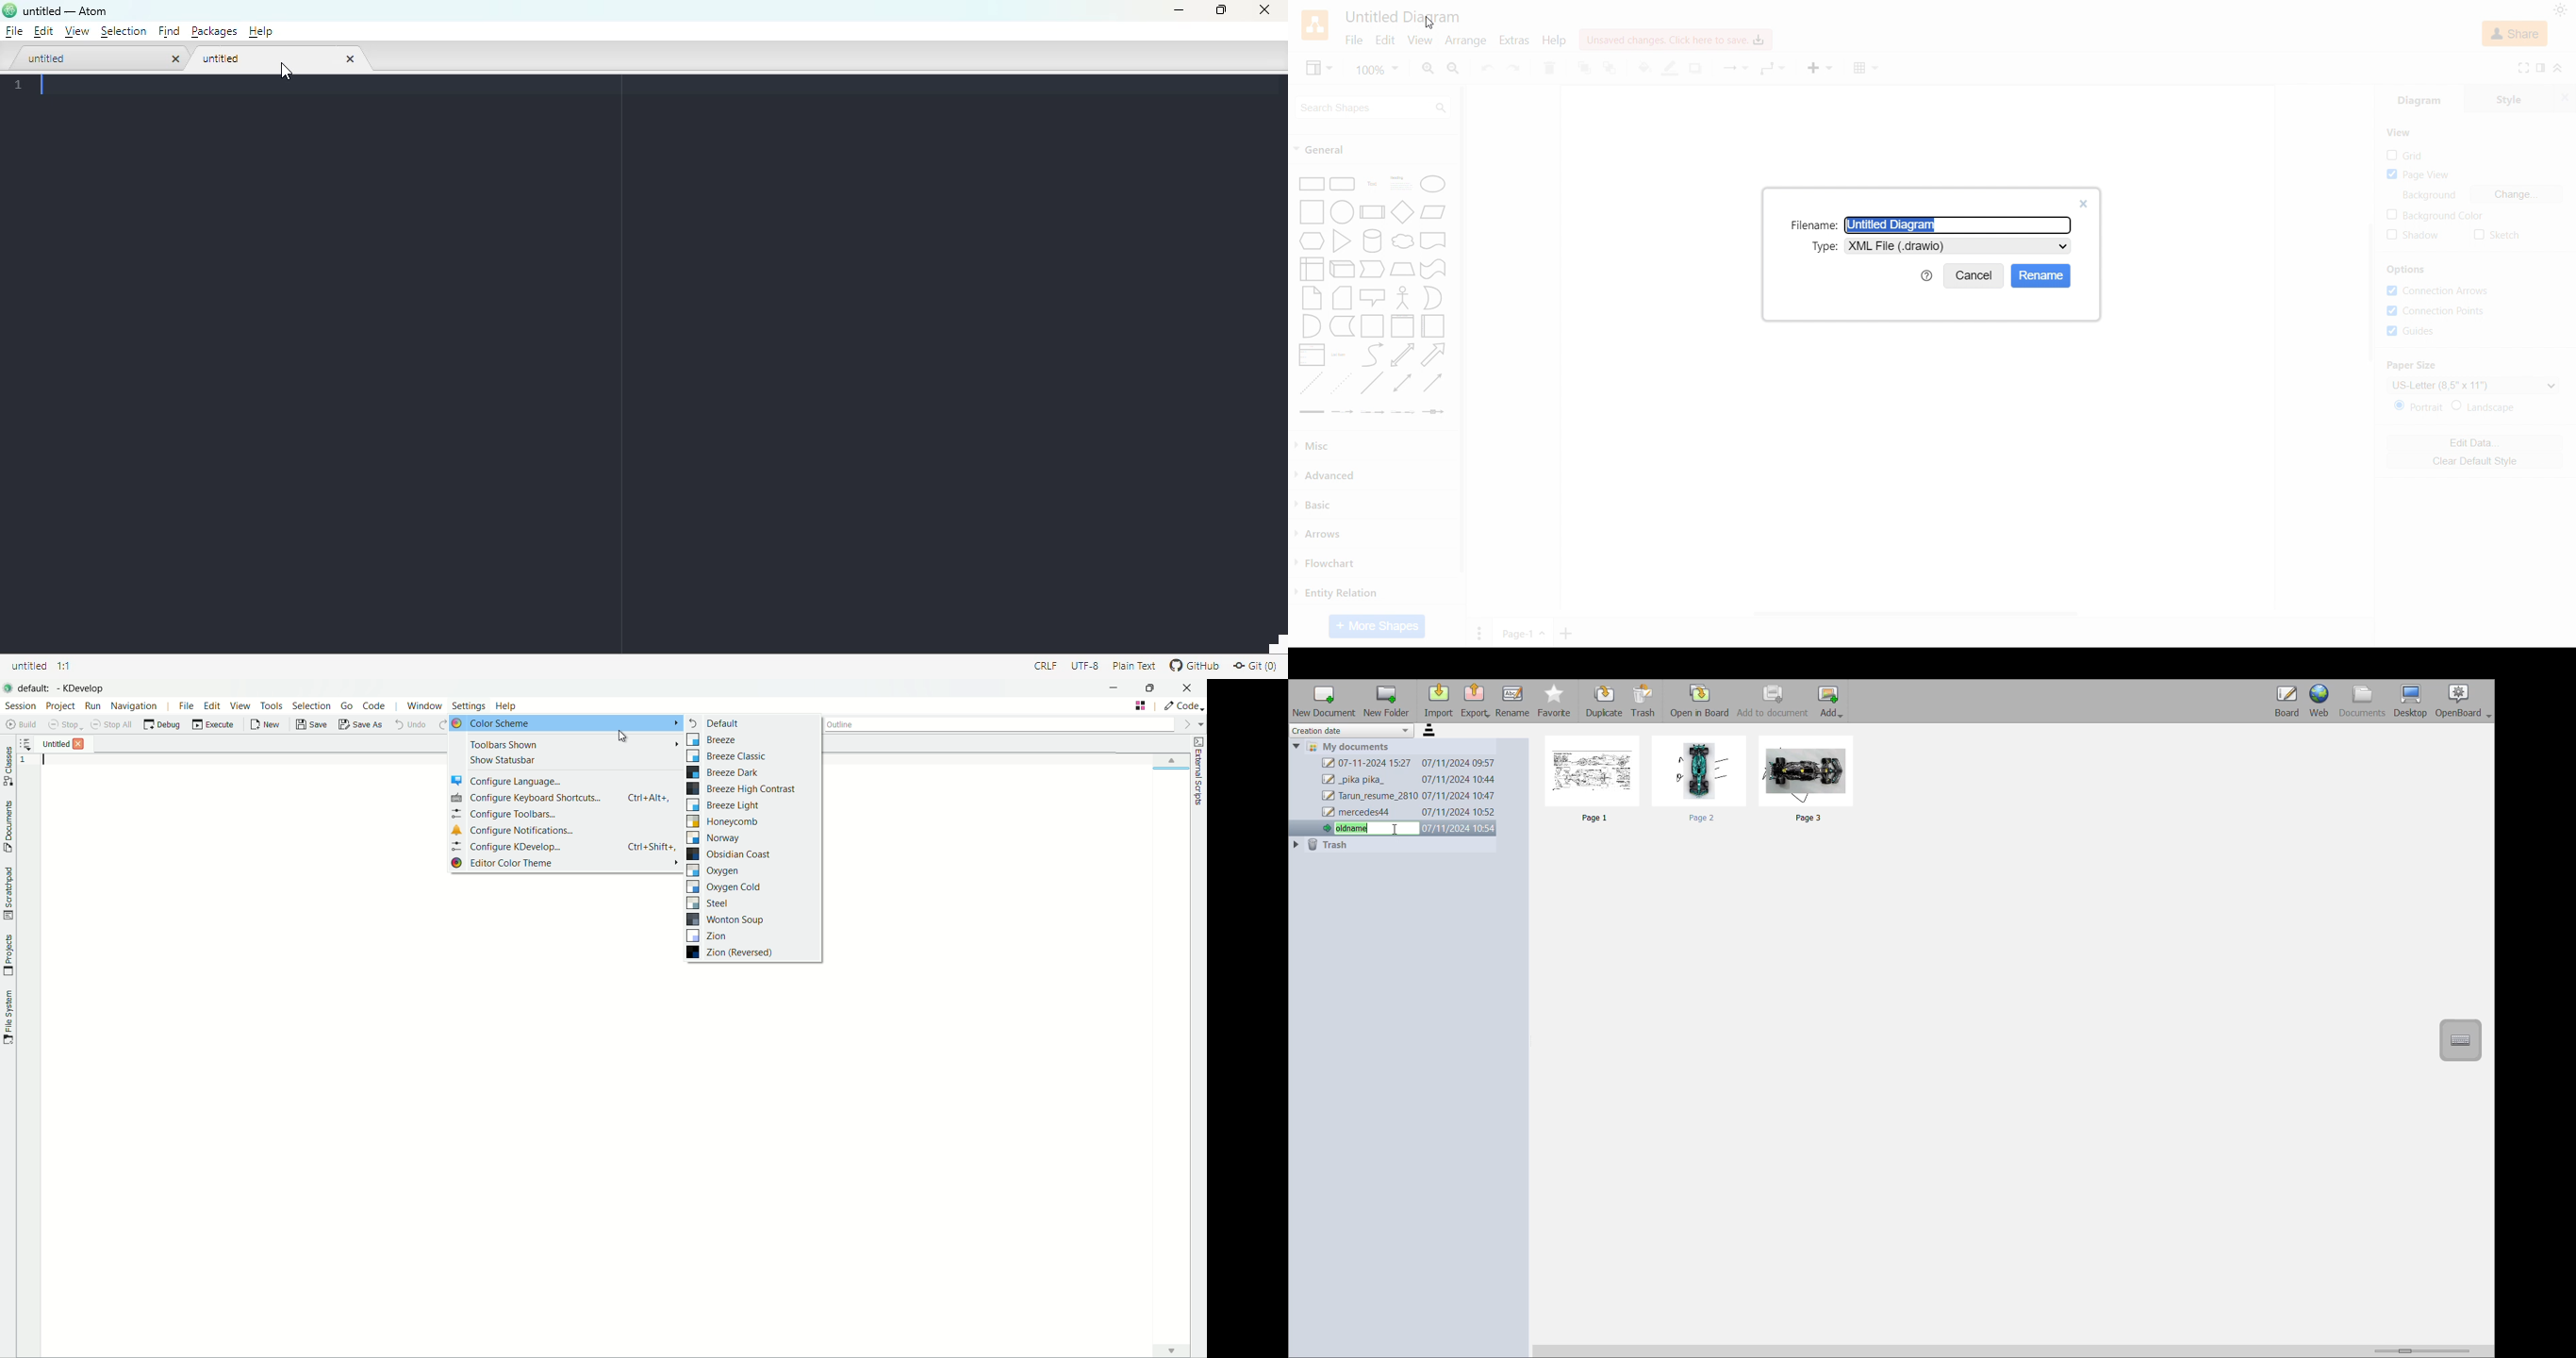 The image size is (2576, 1372). What do you see at coordinates (1597, 781) in the screenshot?
I see `page1` at bounding box center [1597, 781].